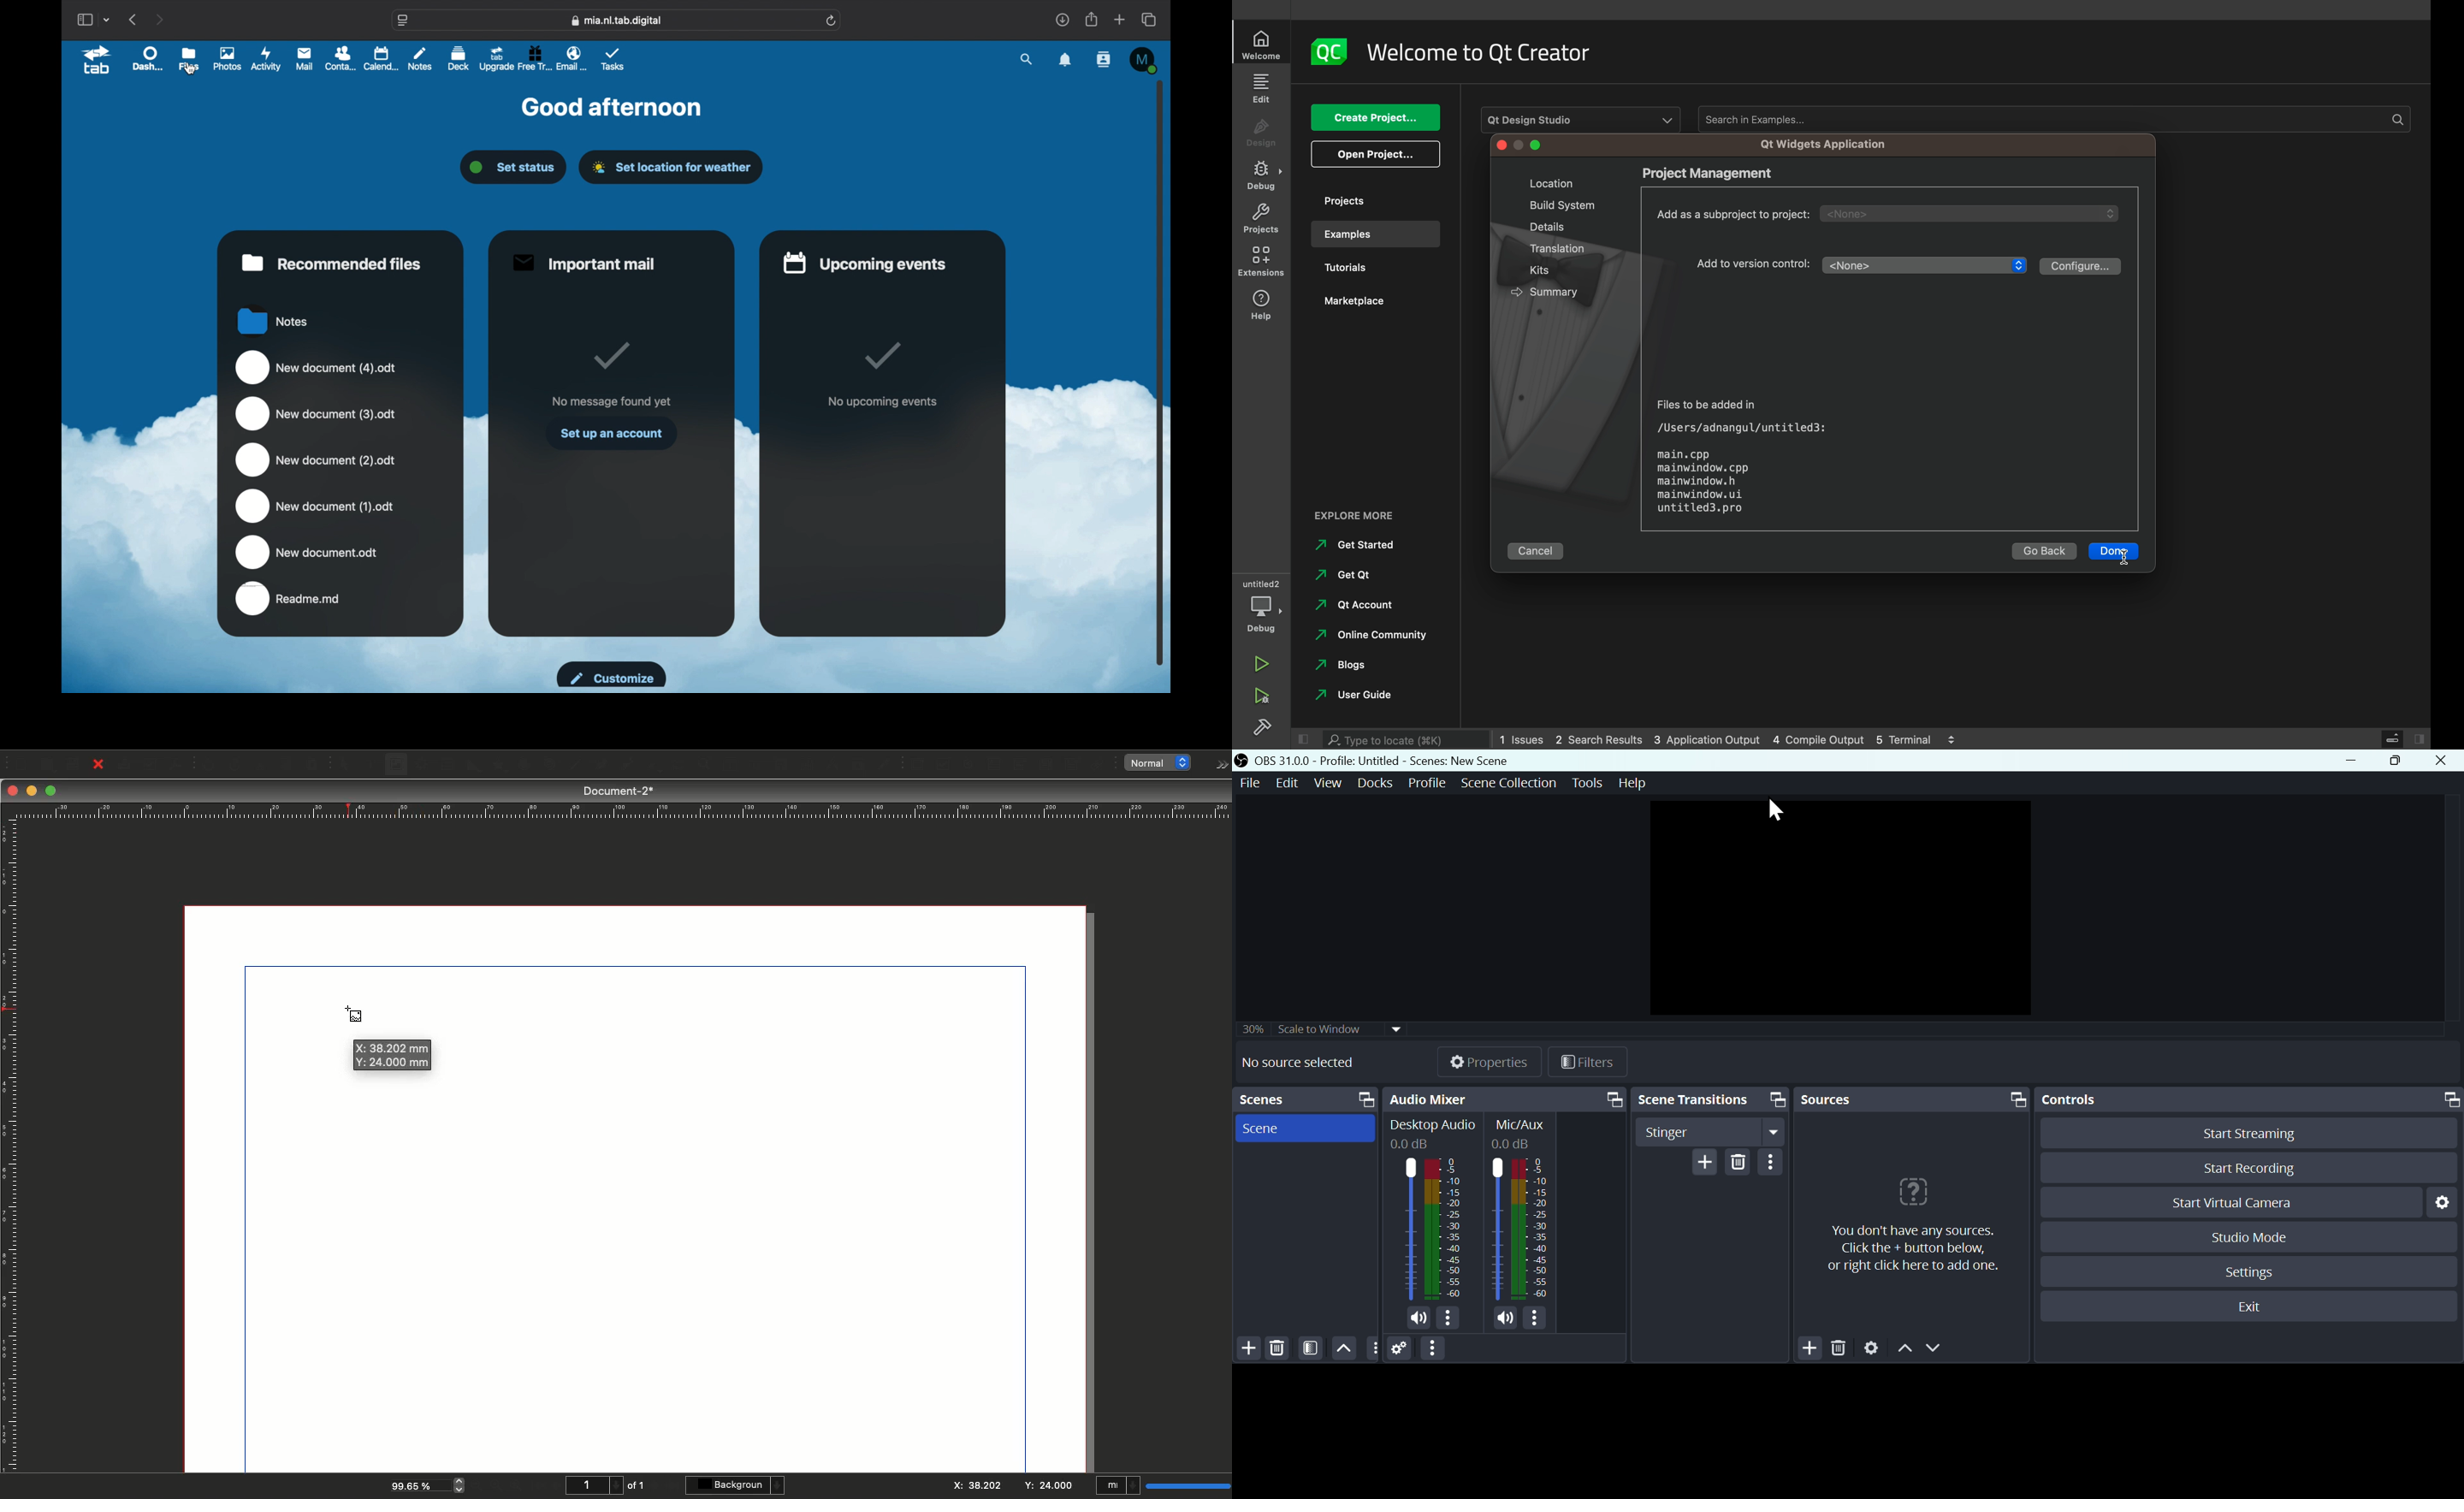 This screenshot has height=1512, width=2464. I want to click on , so click(1710, 1101).